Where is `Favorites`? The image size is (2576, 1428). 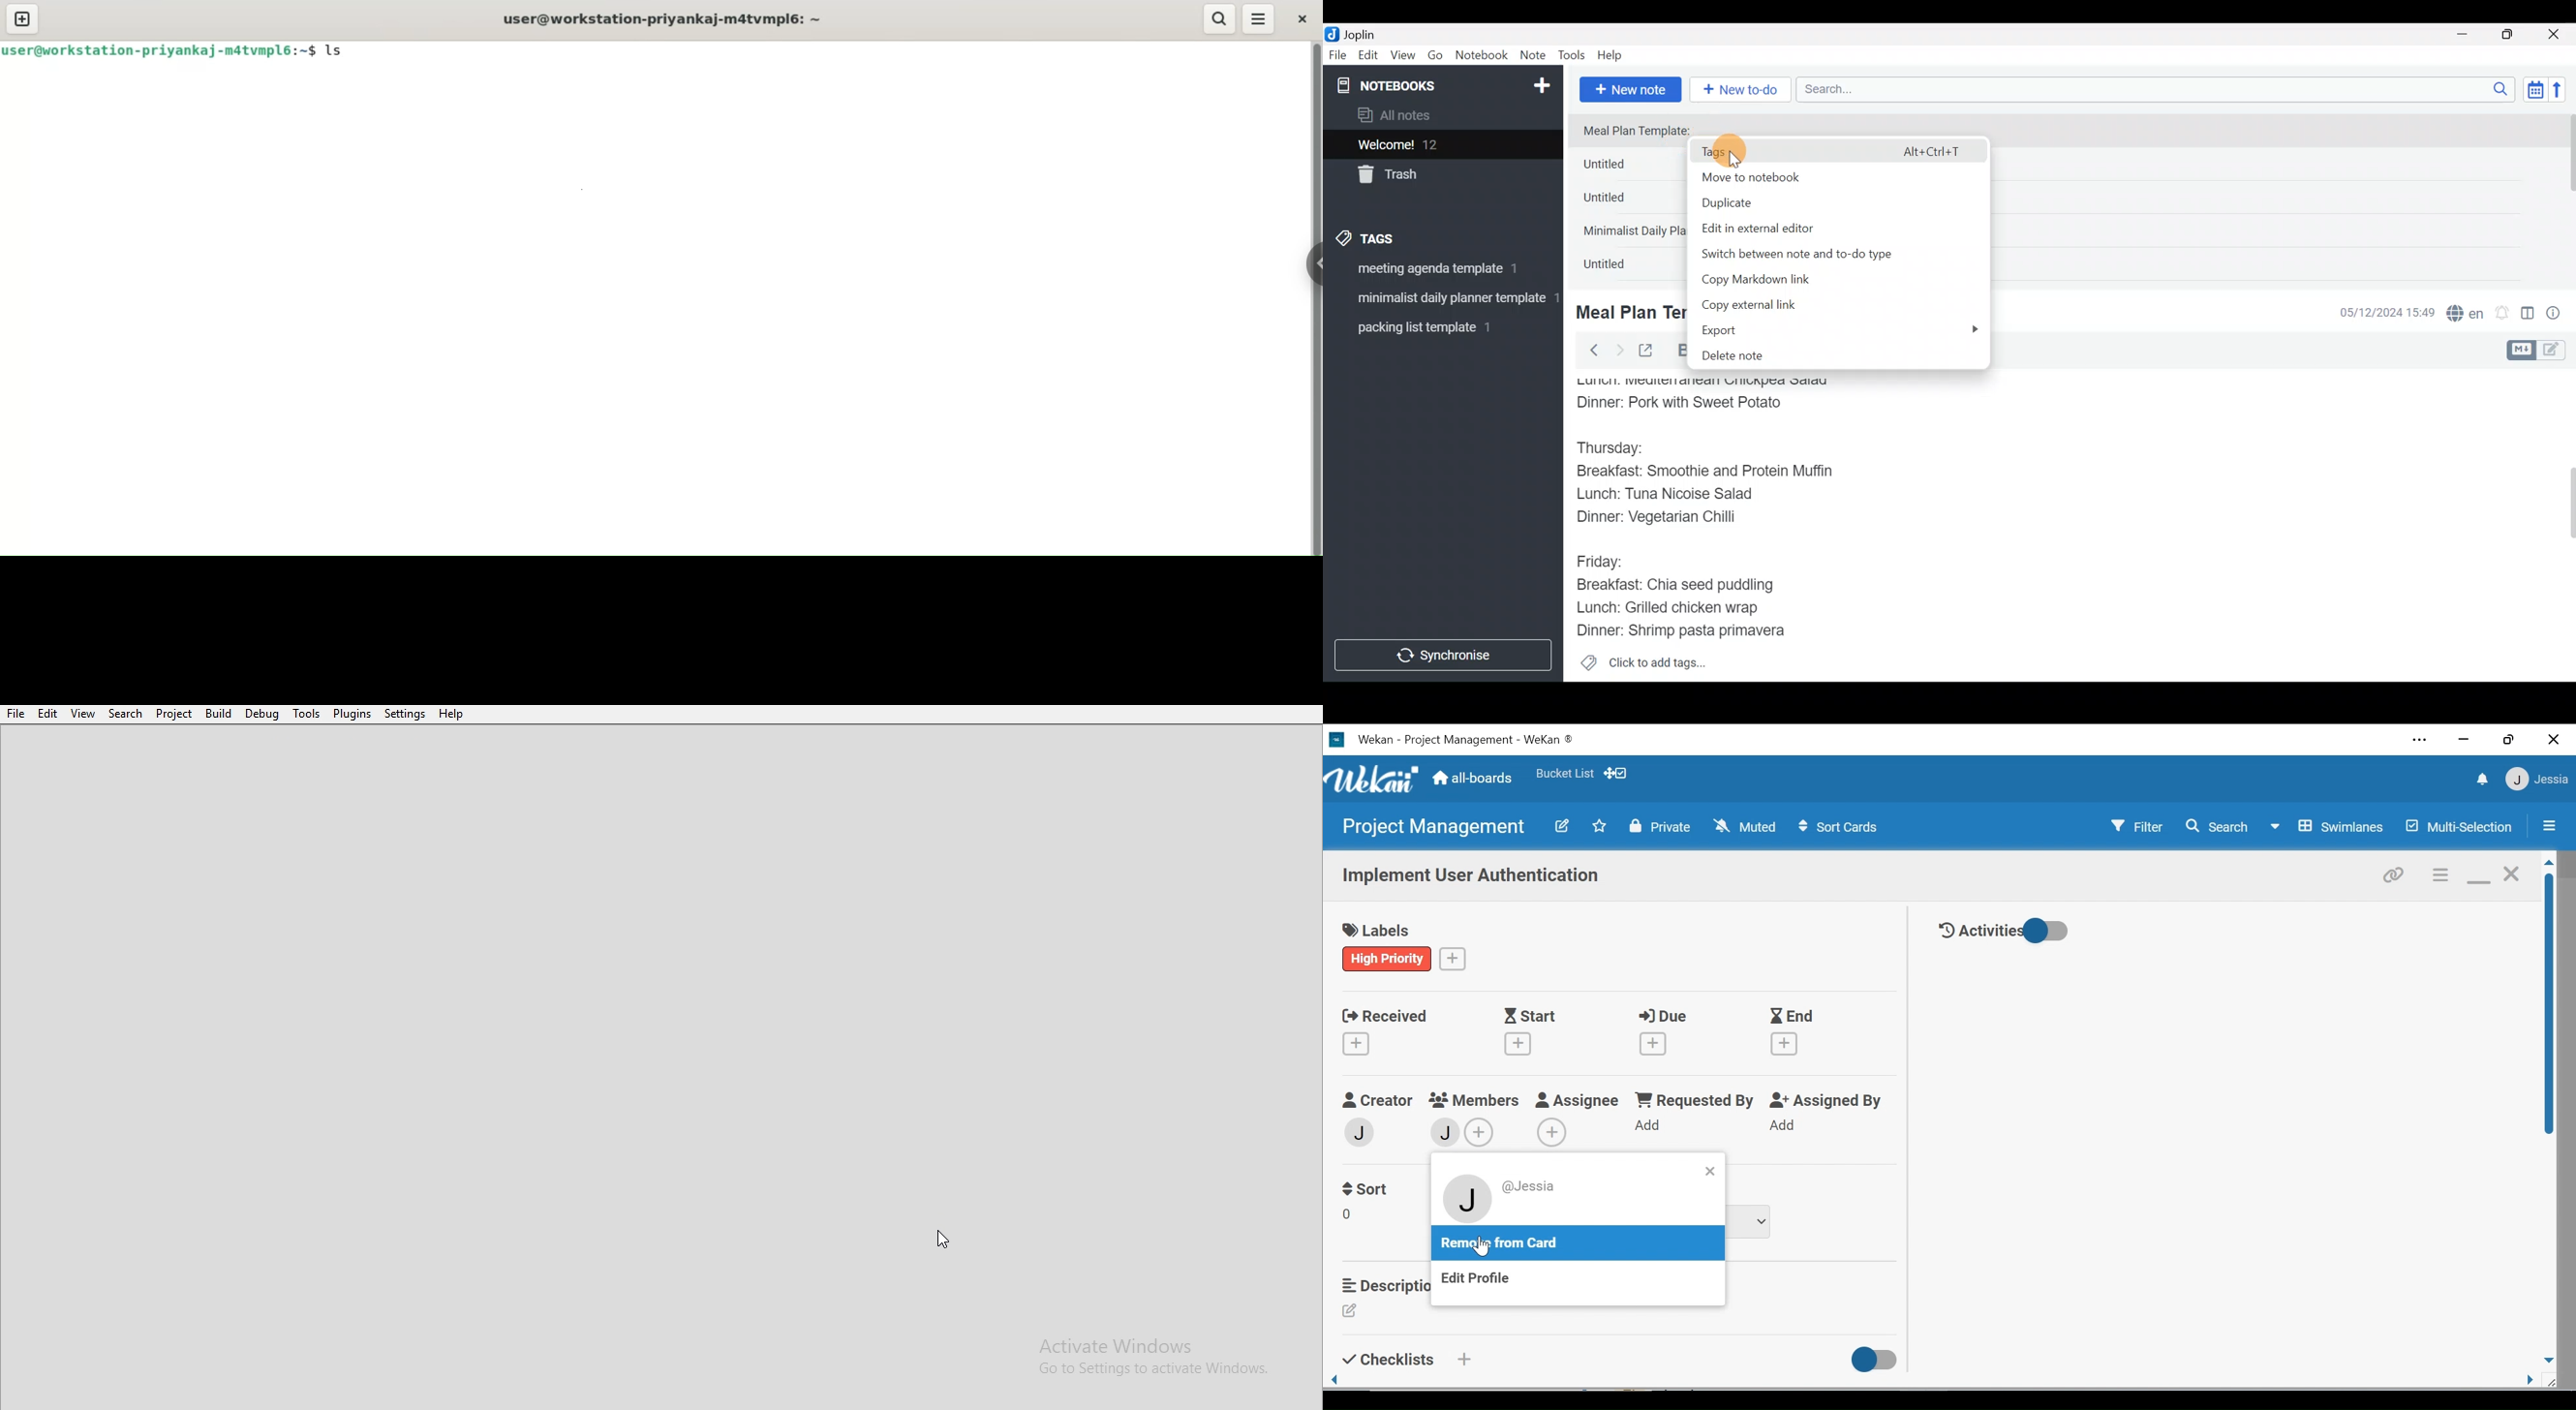 Favorites is located at coordinates (1564, 774).